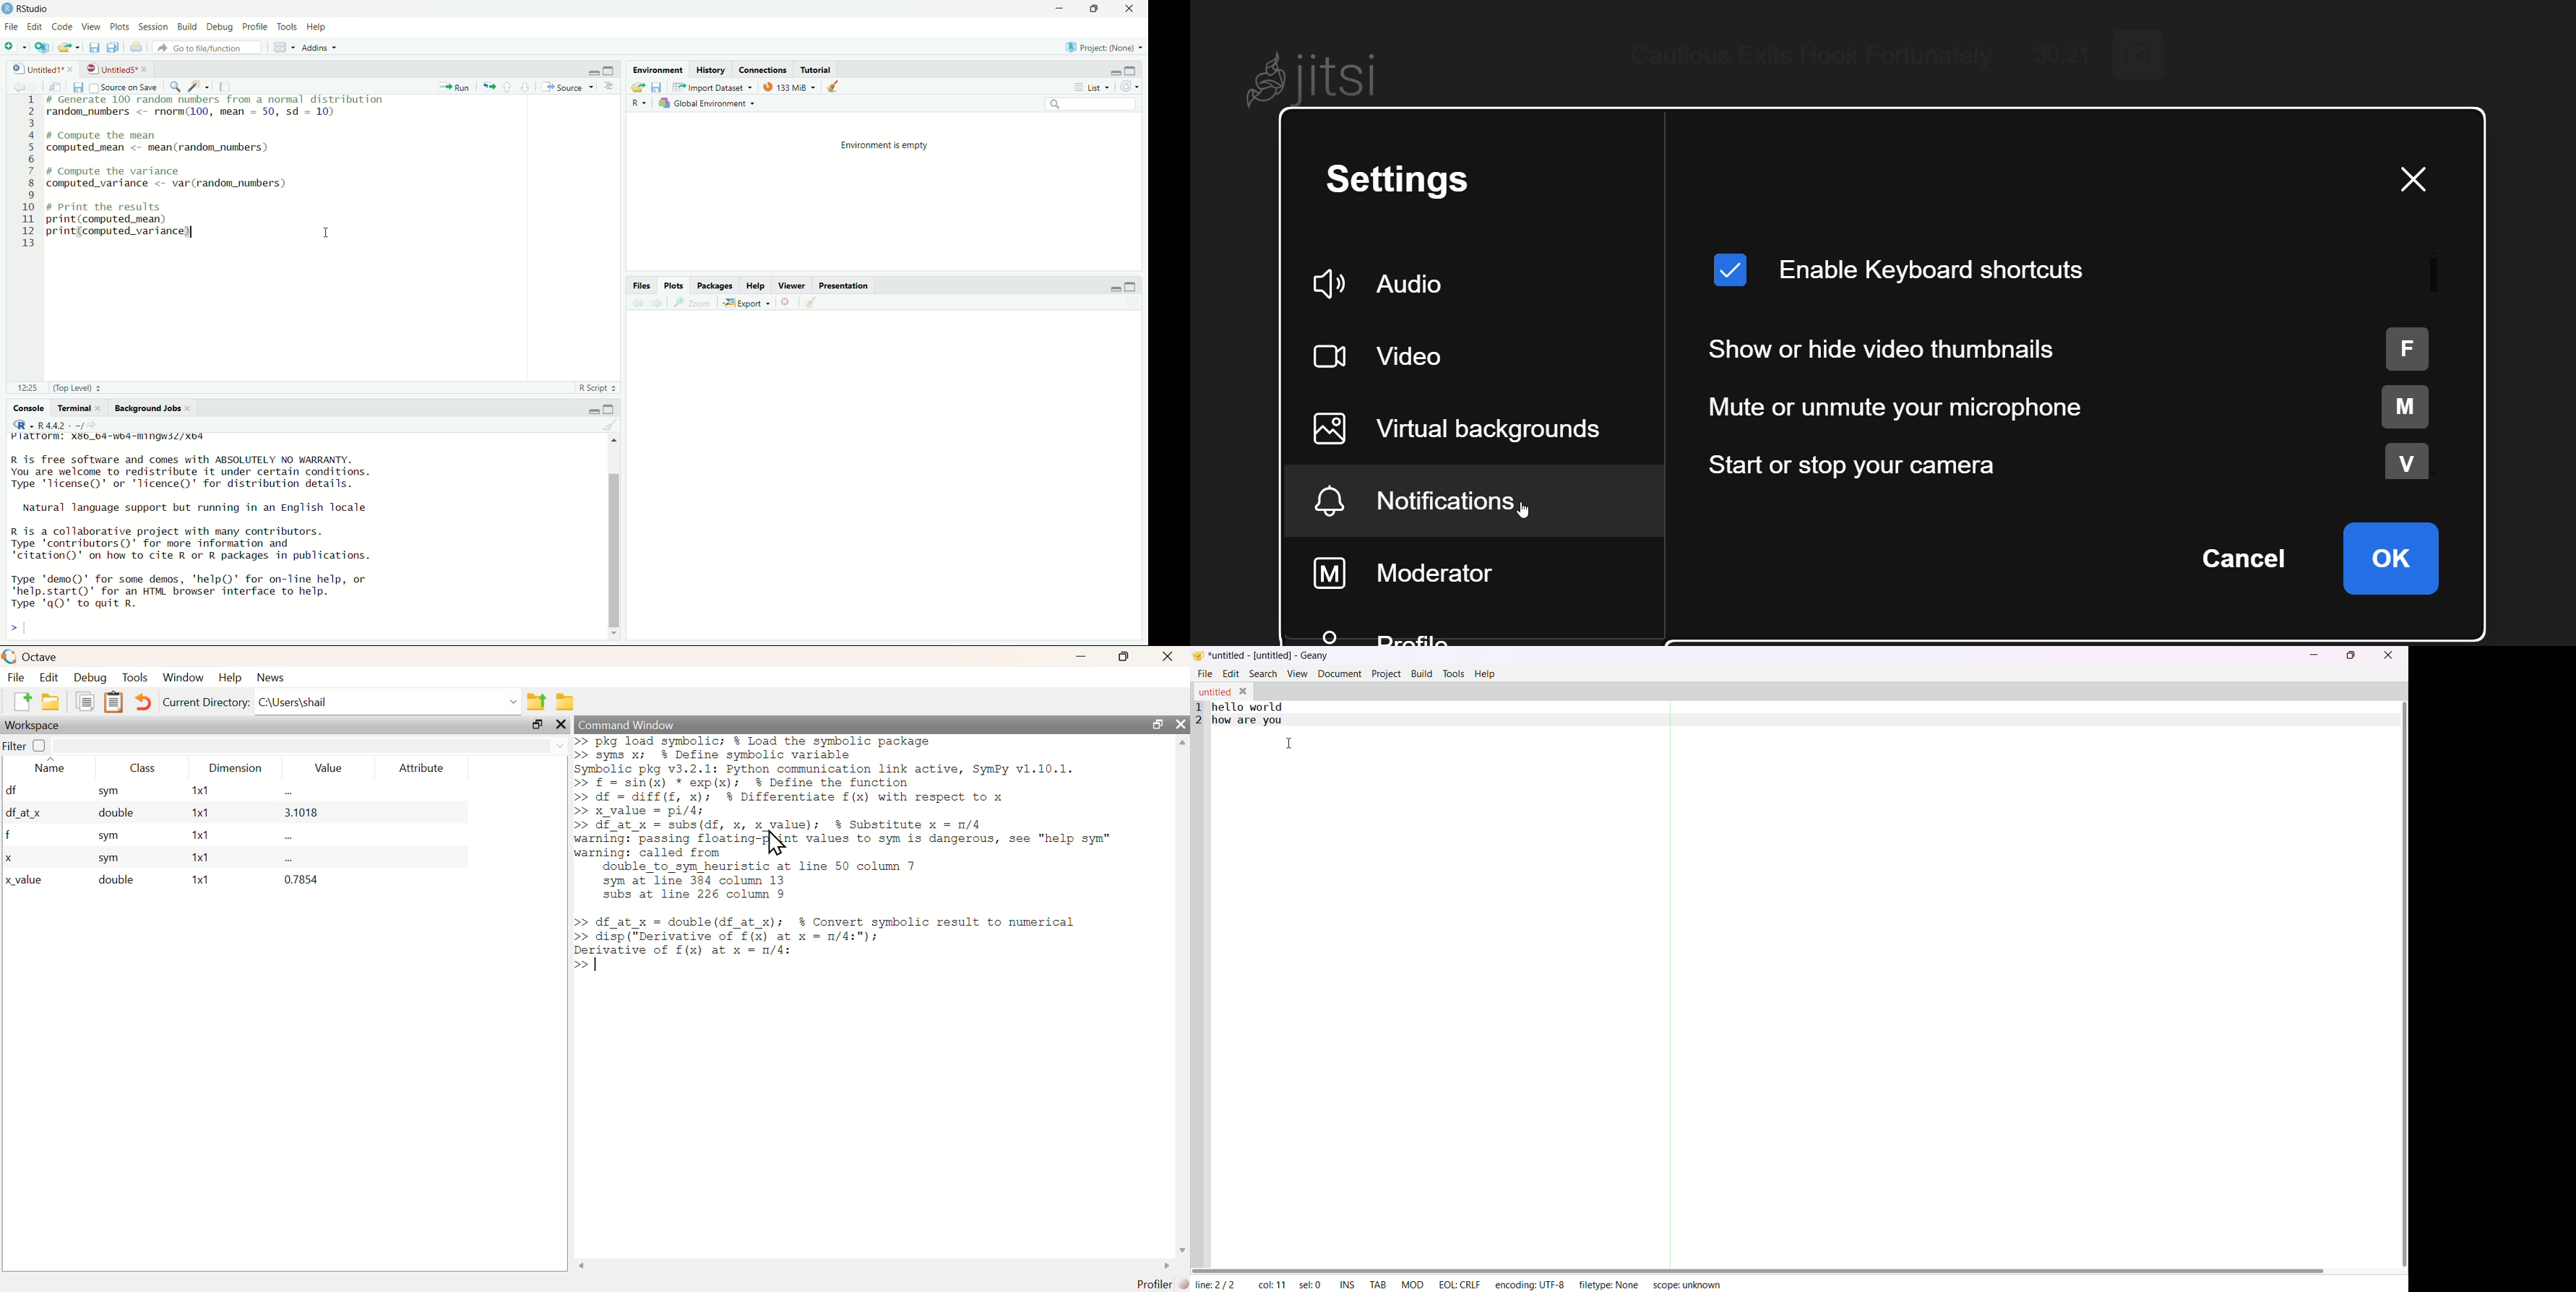  I want to click on view the current working directory, so click(99, 425).